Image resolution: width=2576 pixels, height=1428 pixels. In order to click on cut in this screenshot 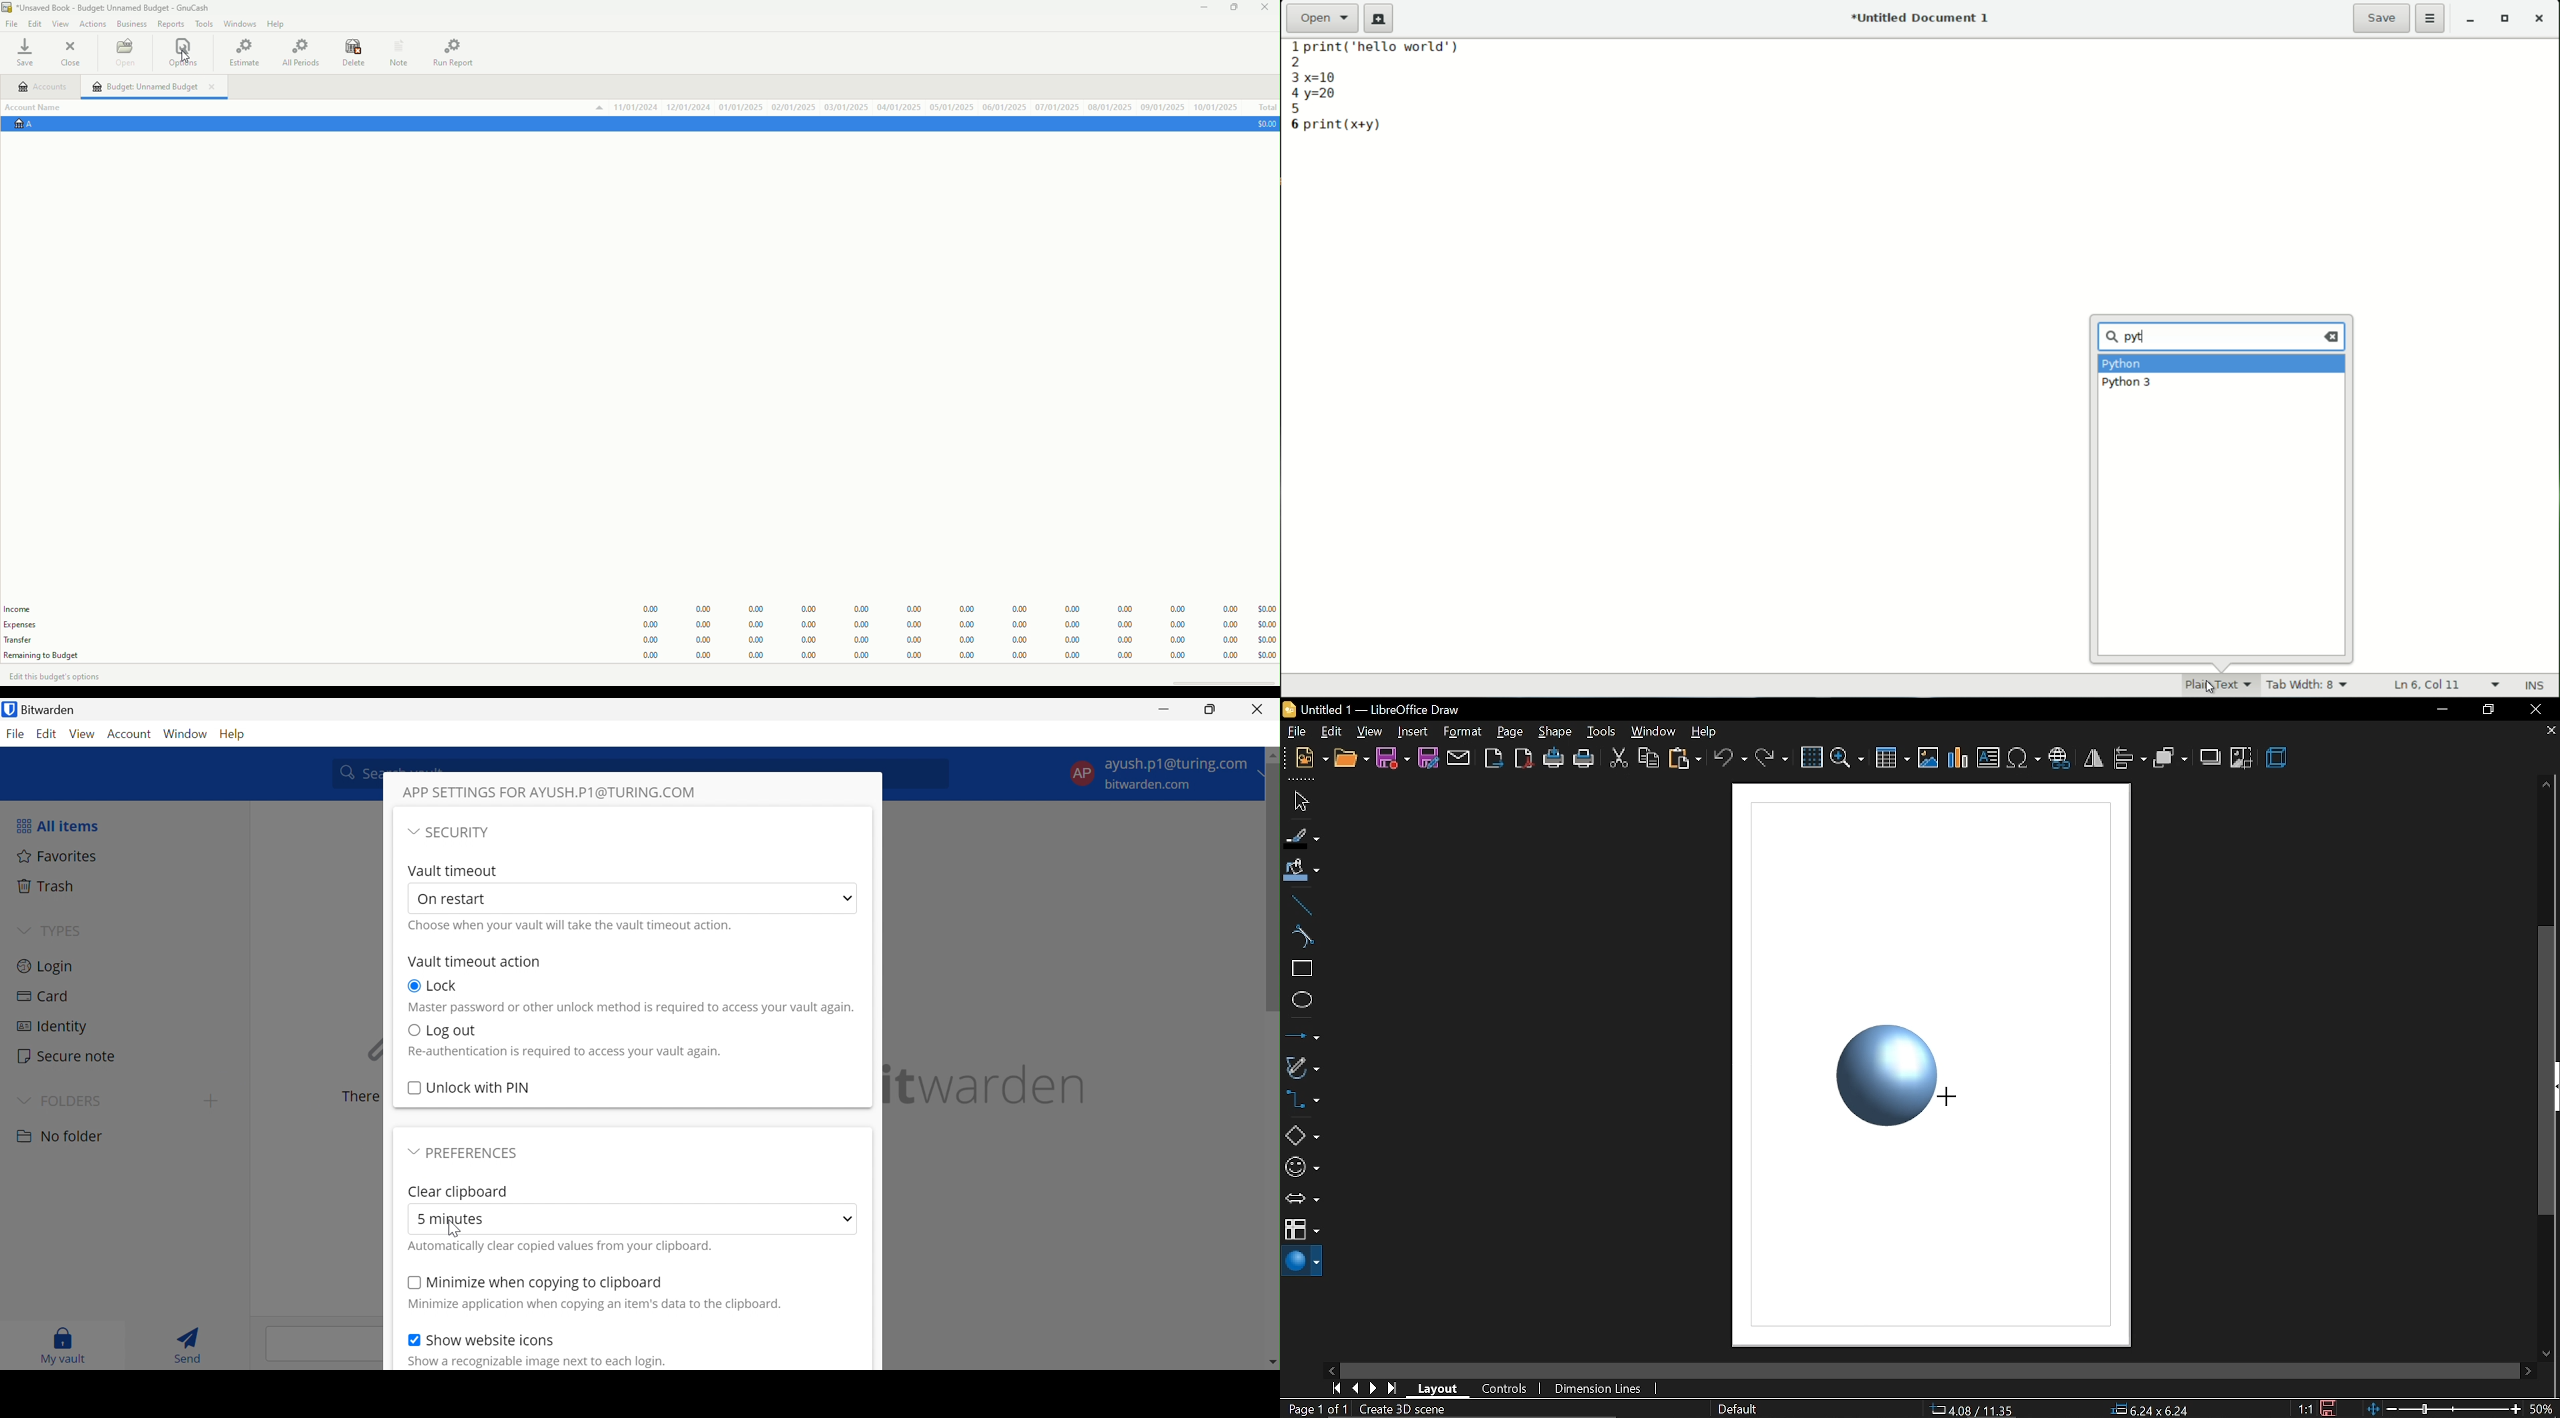, I will do `click(1618, 756)`.